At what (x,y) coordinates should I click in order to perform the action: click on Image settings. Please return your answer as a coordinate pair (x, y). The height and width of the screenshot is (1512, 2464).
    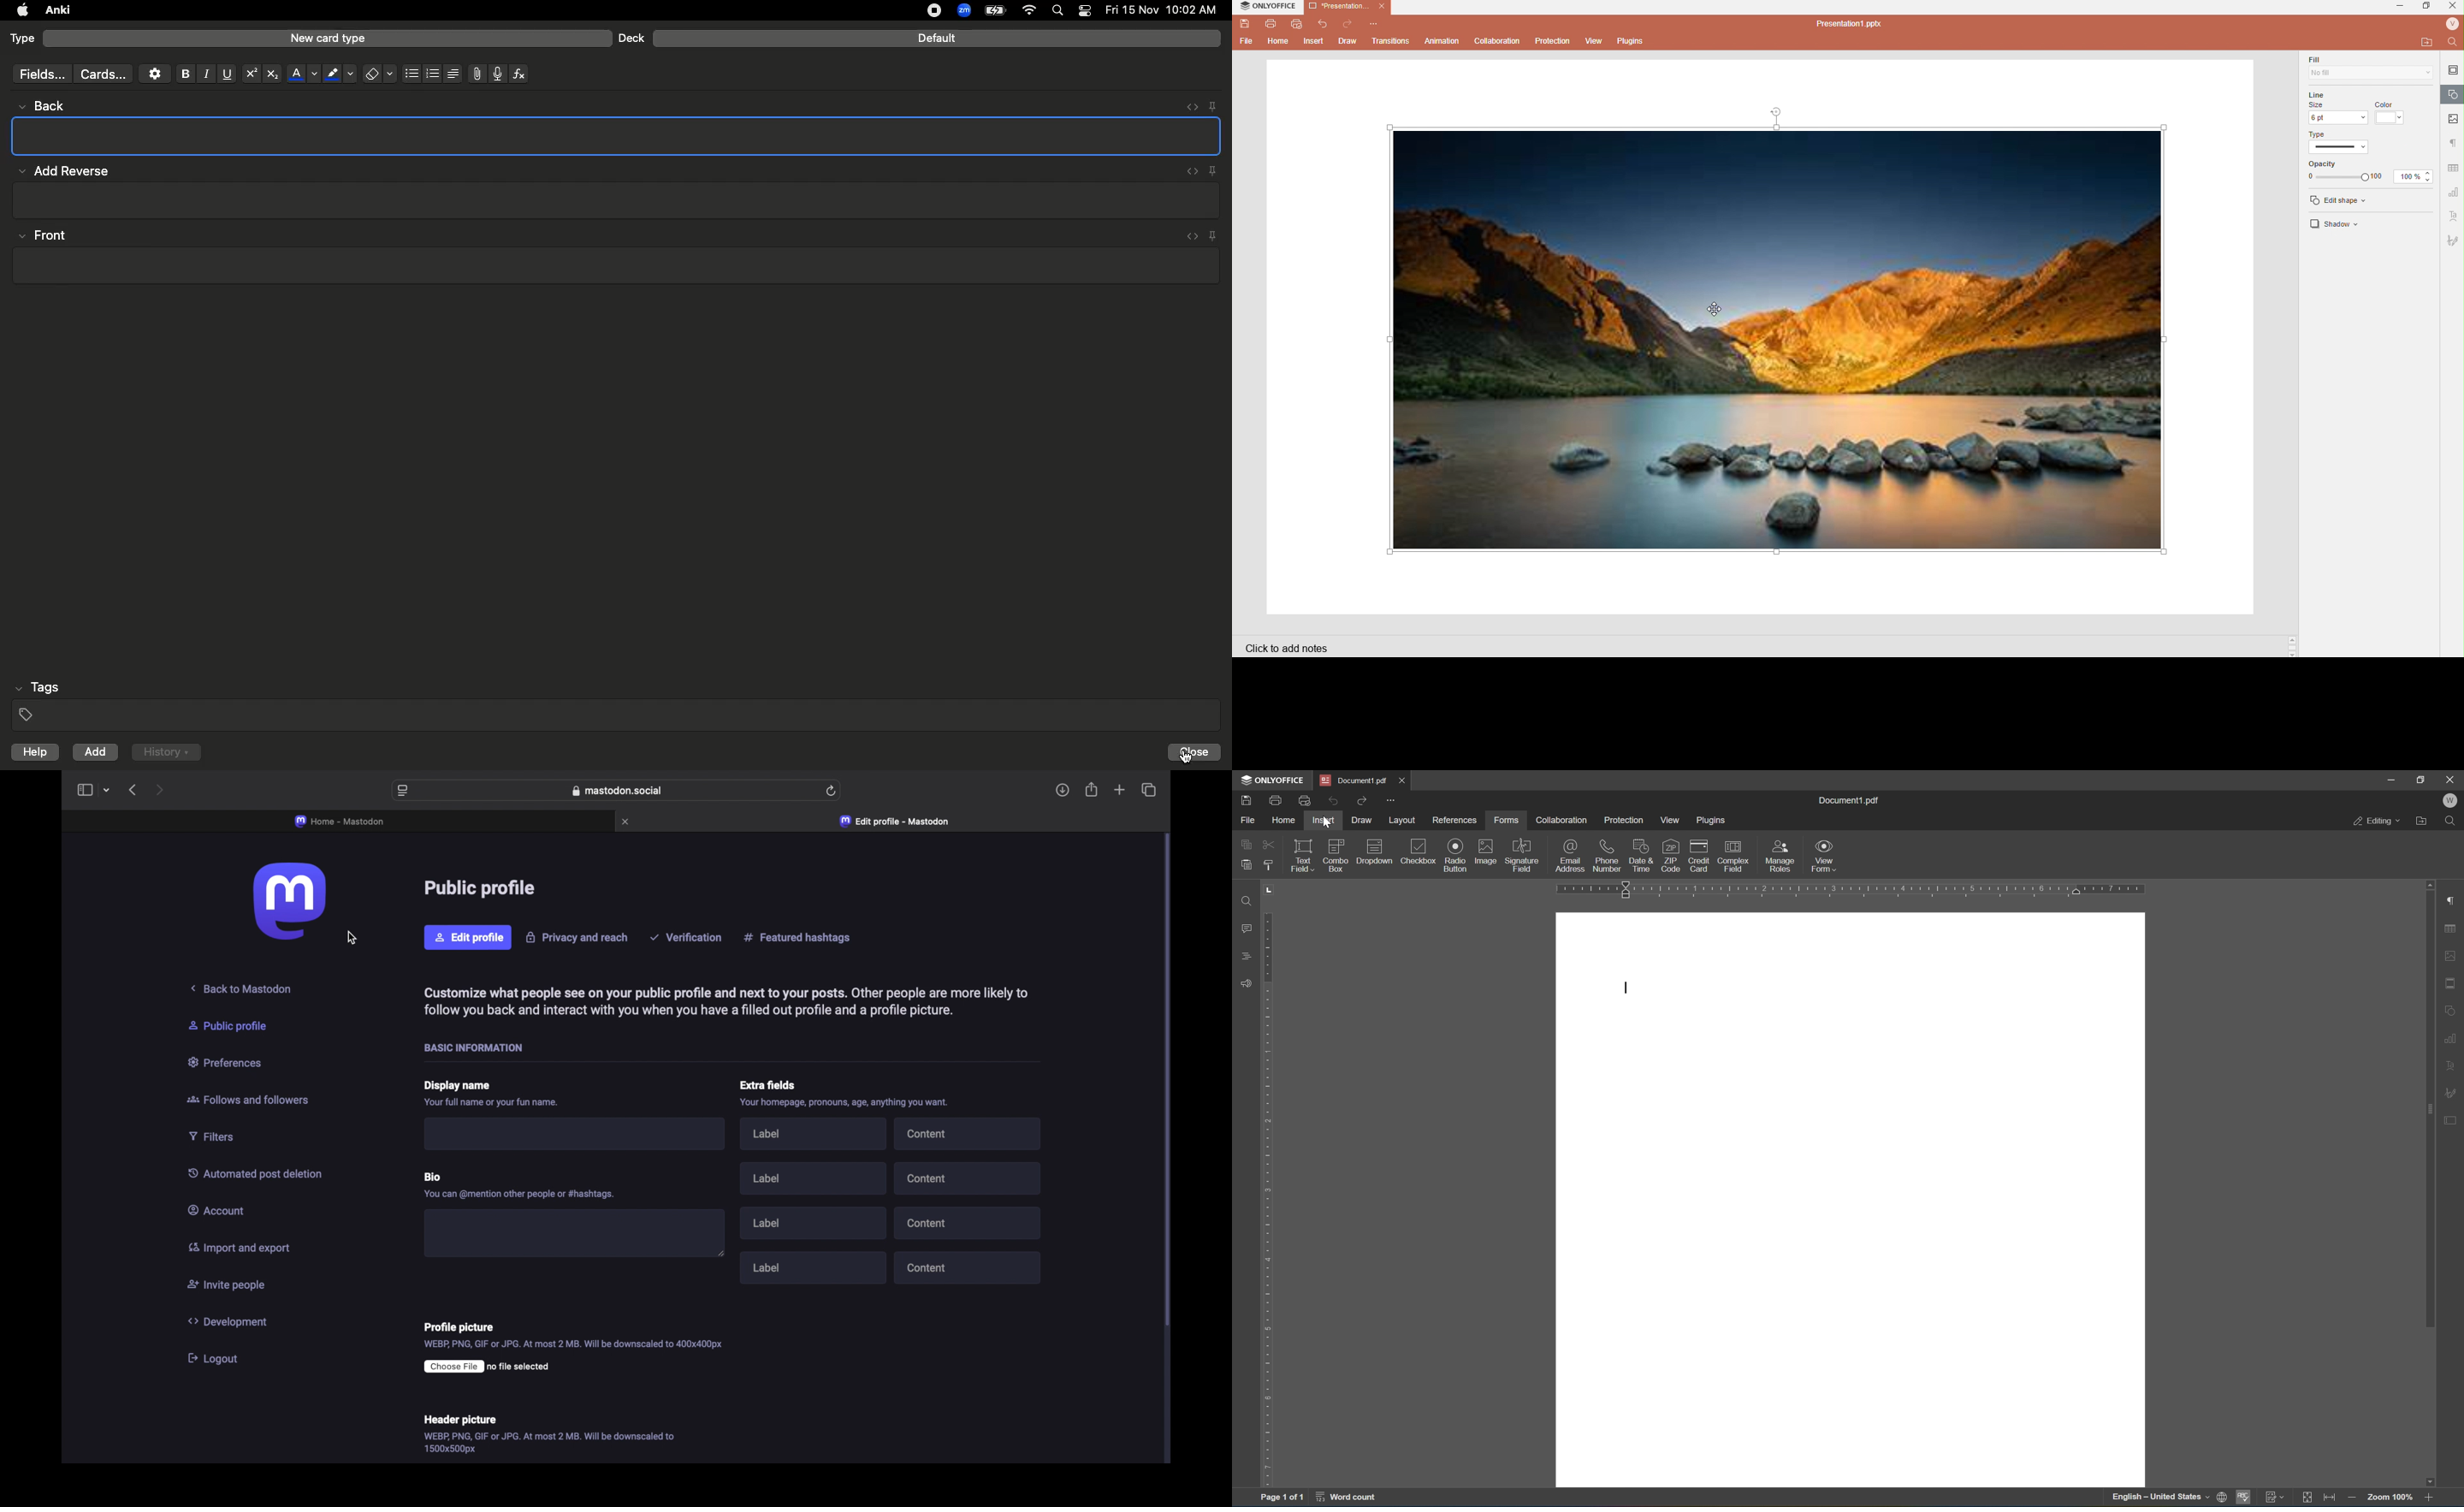
    Looking at the image, I should click on (2455, 955).